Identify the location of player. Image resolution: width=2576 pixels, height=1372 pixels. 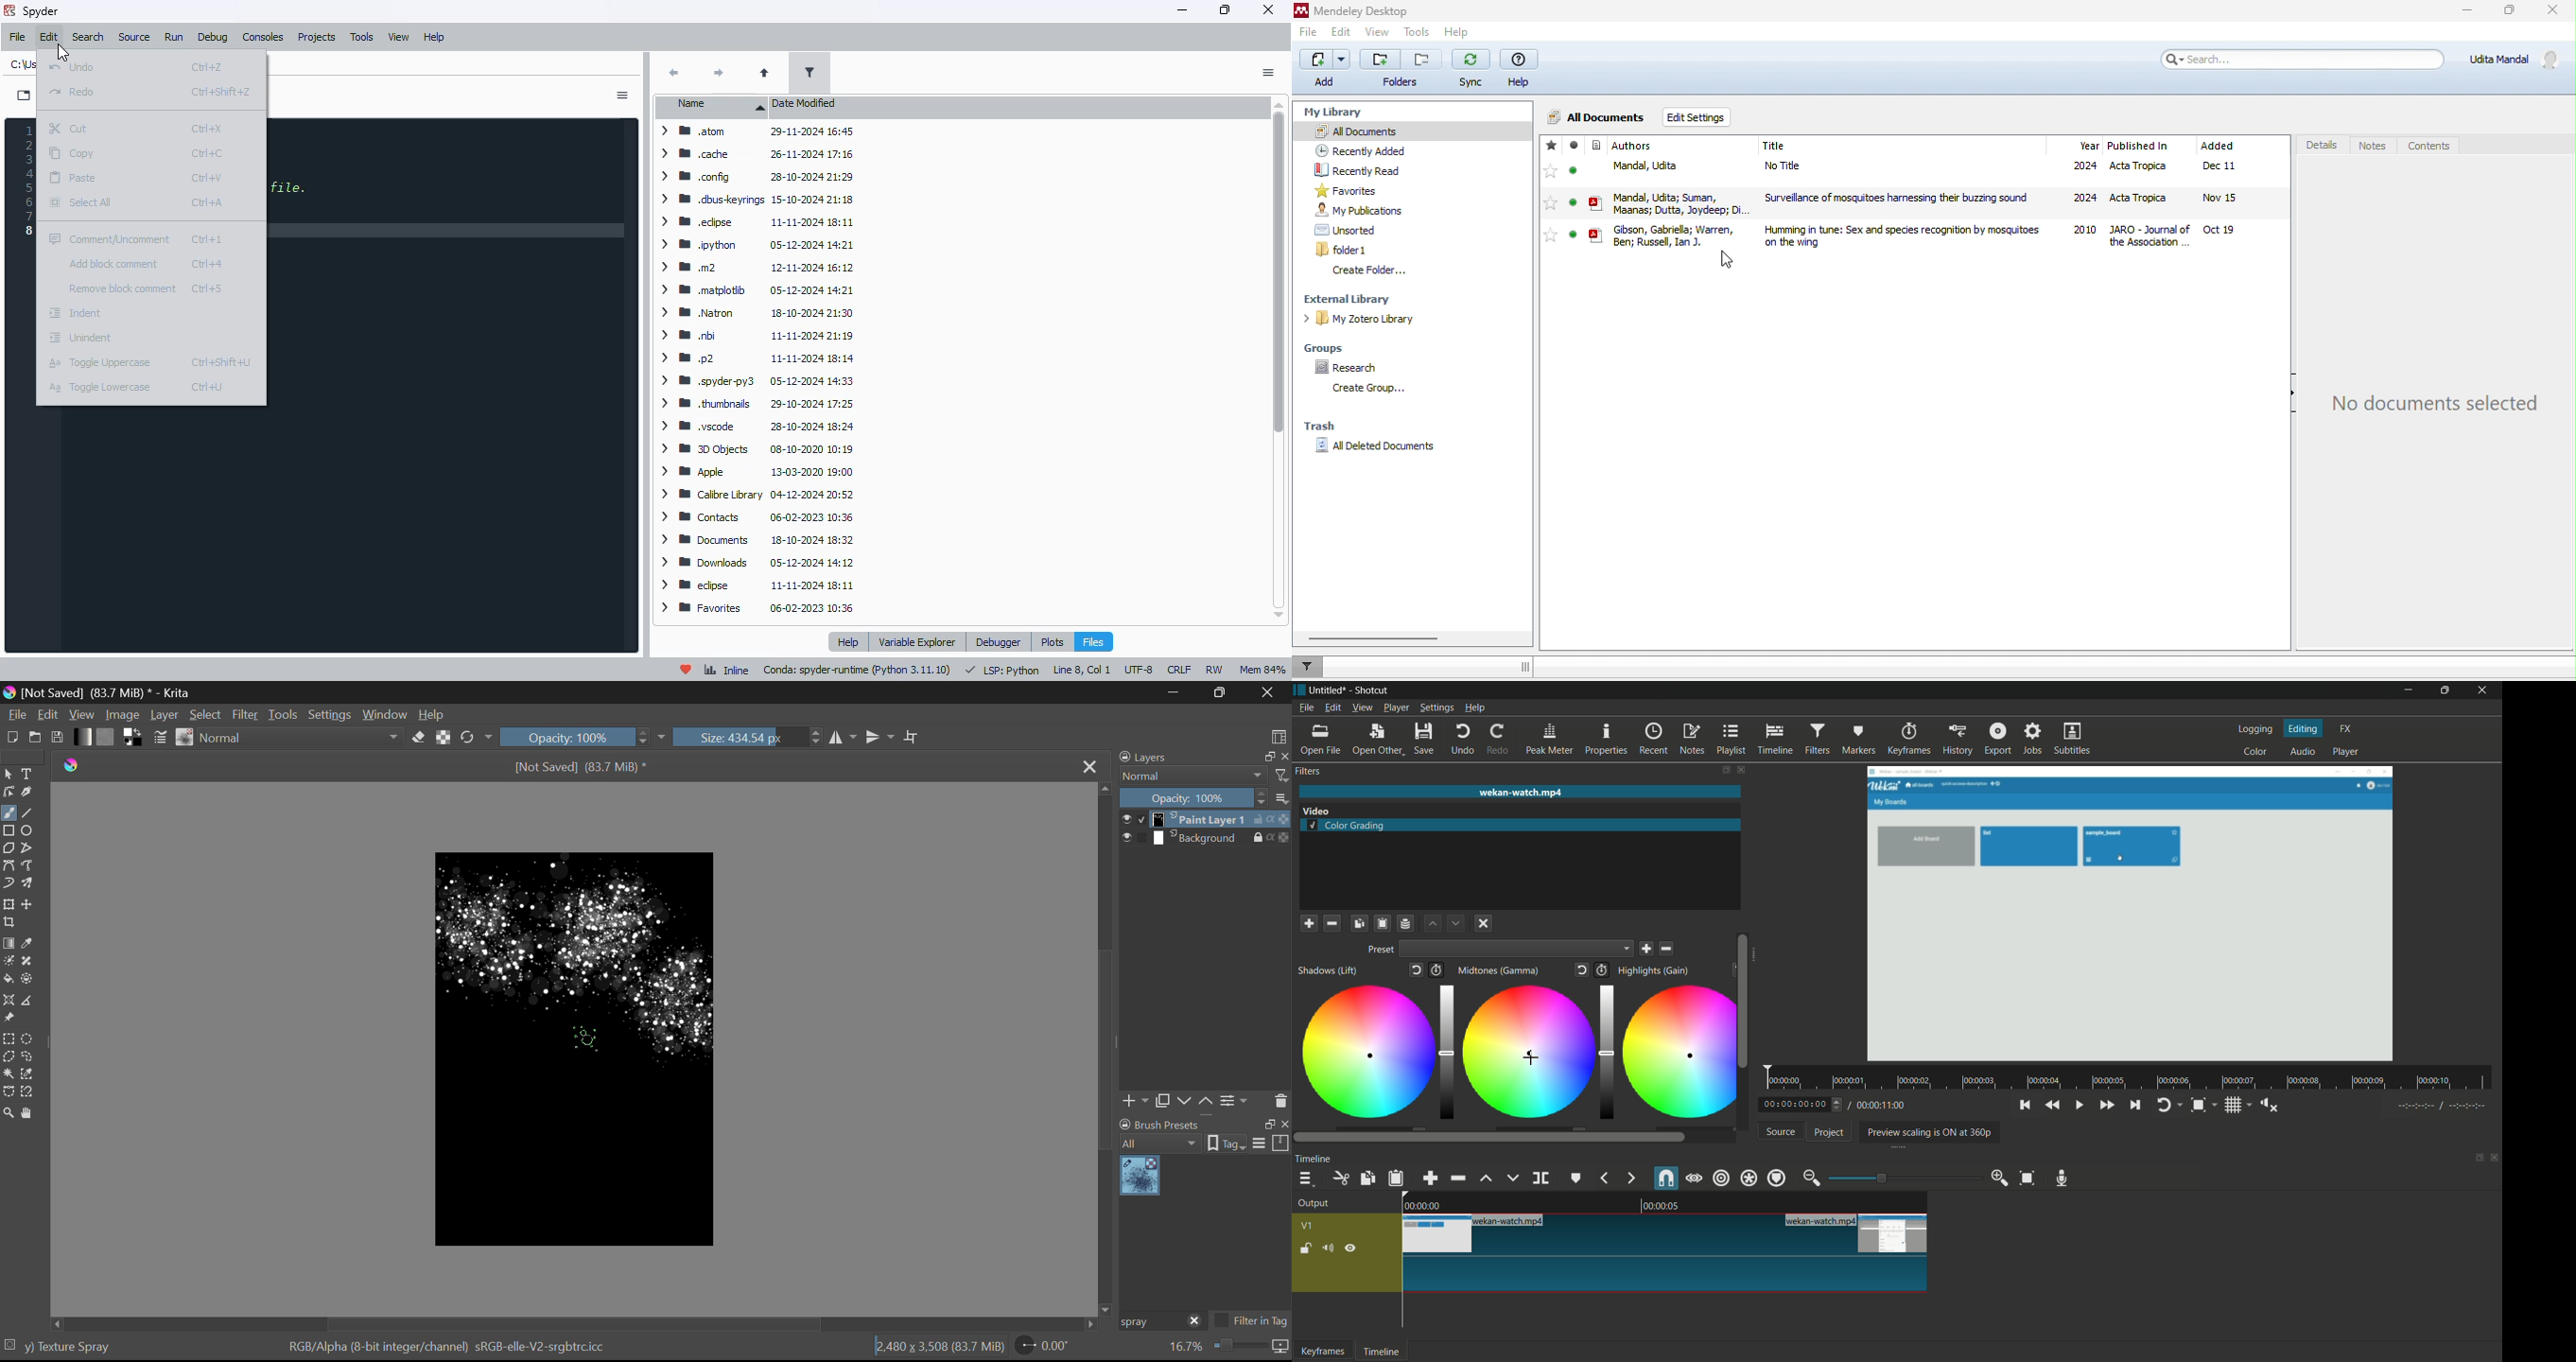
(2348, 752).